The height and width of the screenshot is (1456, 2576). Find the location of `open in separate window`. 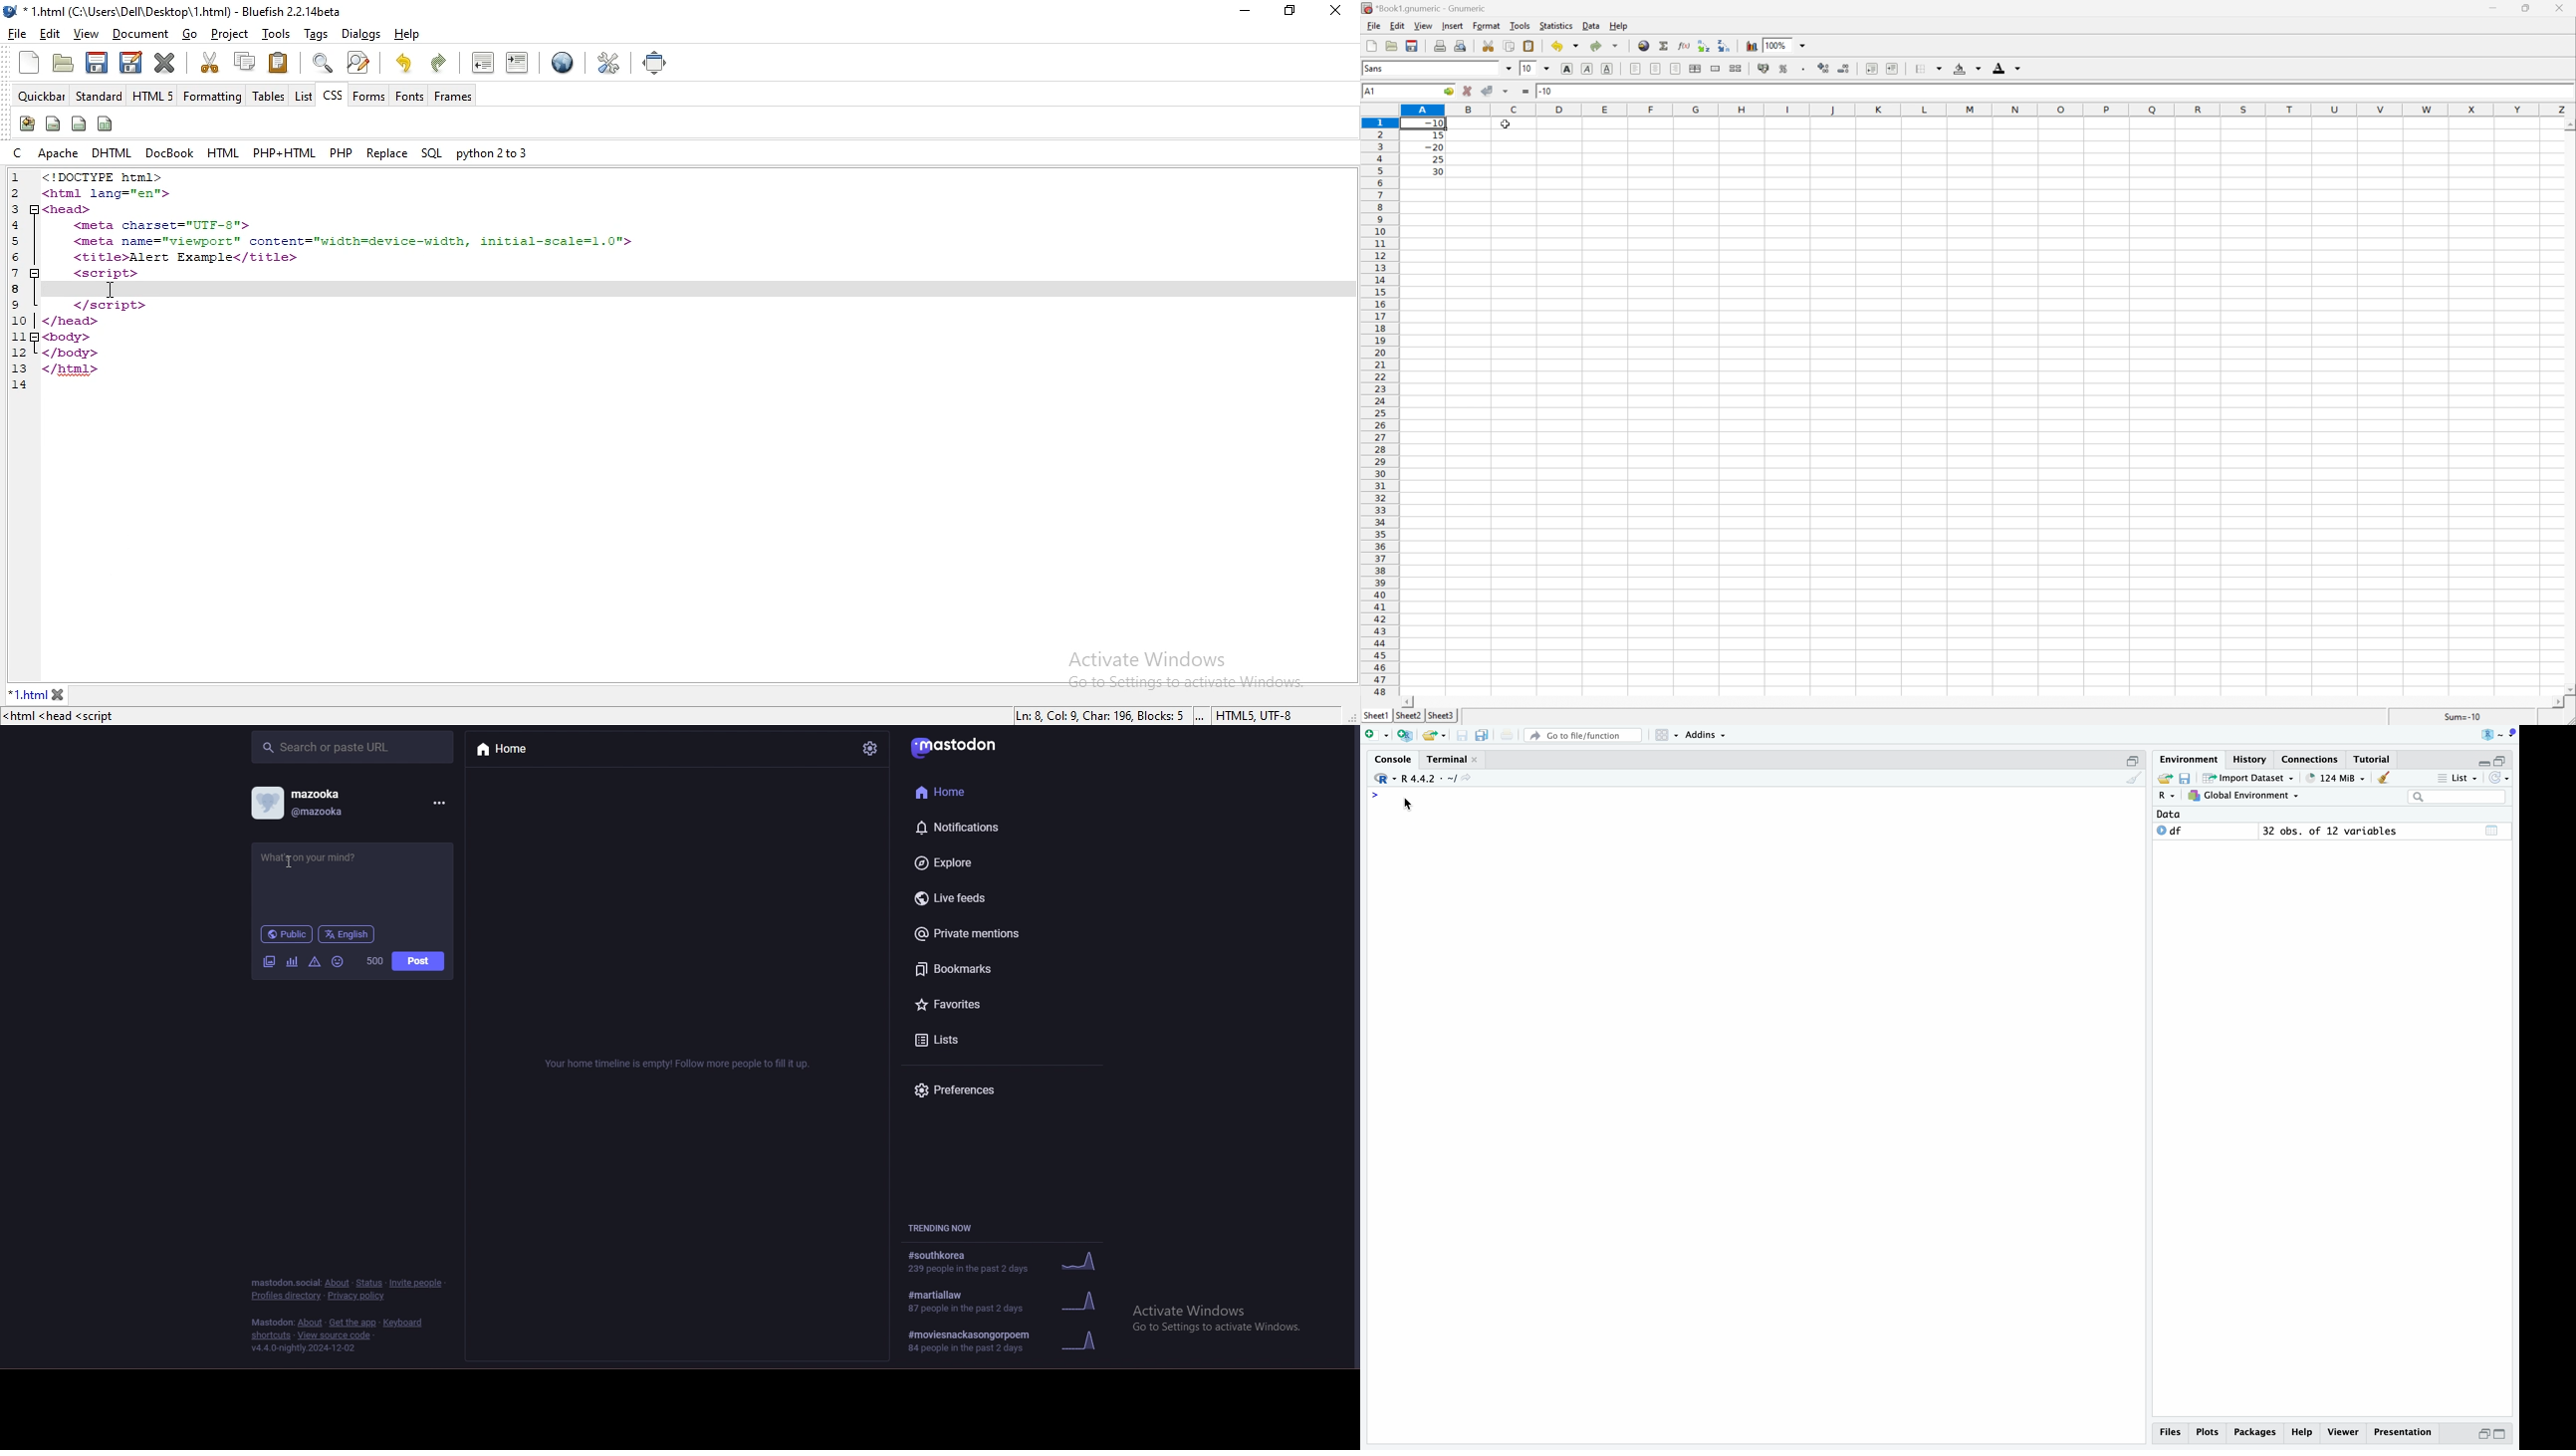

open in separate window is located at coordinates (2134, 761).